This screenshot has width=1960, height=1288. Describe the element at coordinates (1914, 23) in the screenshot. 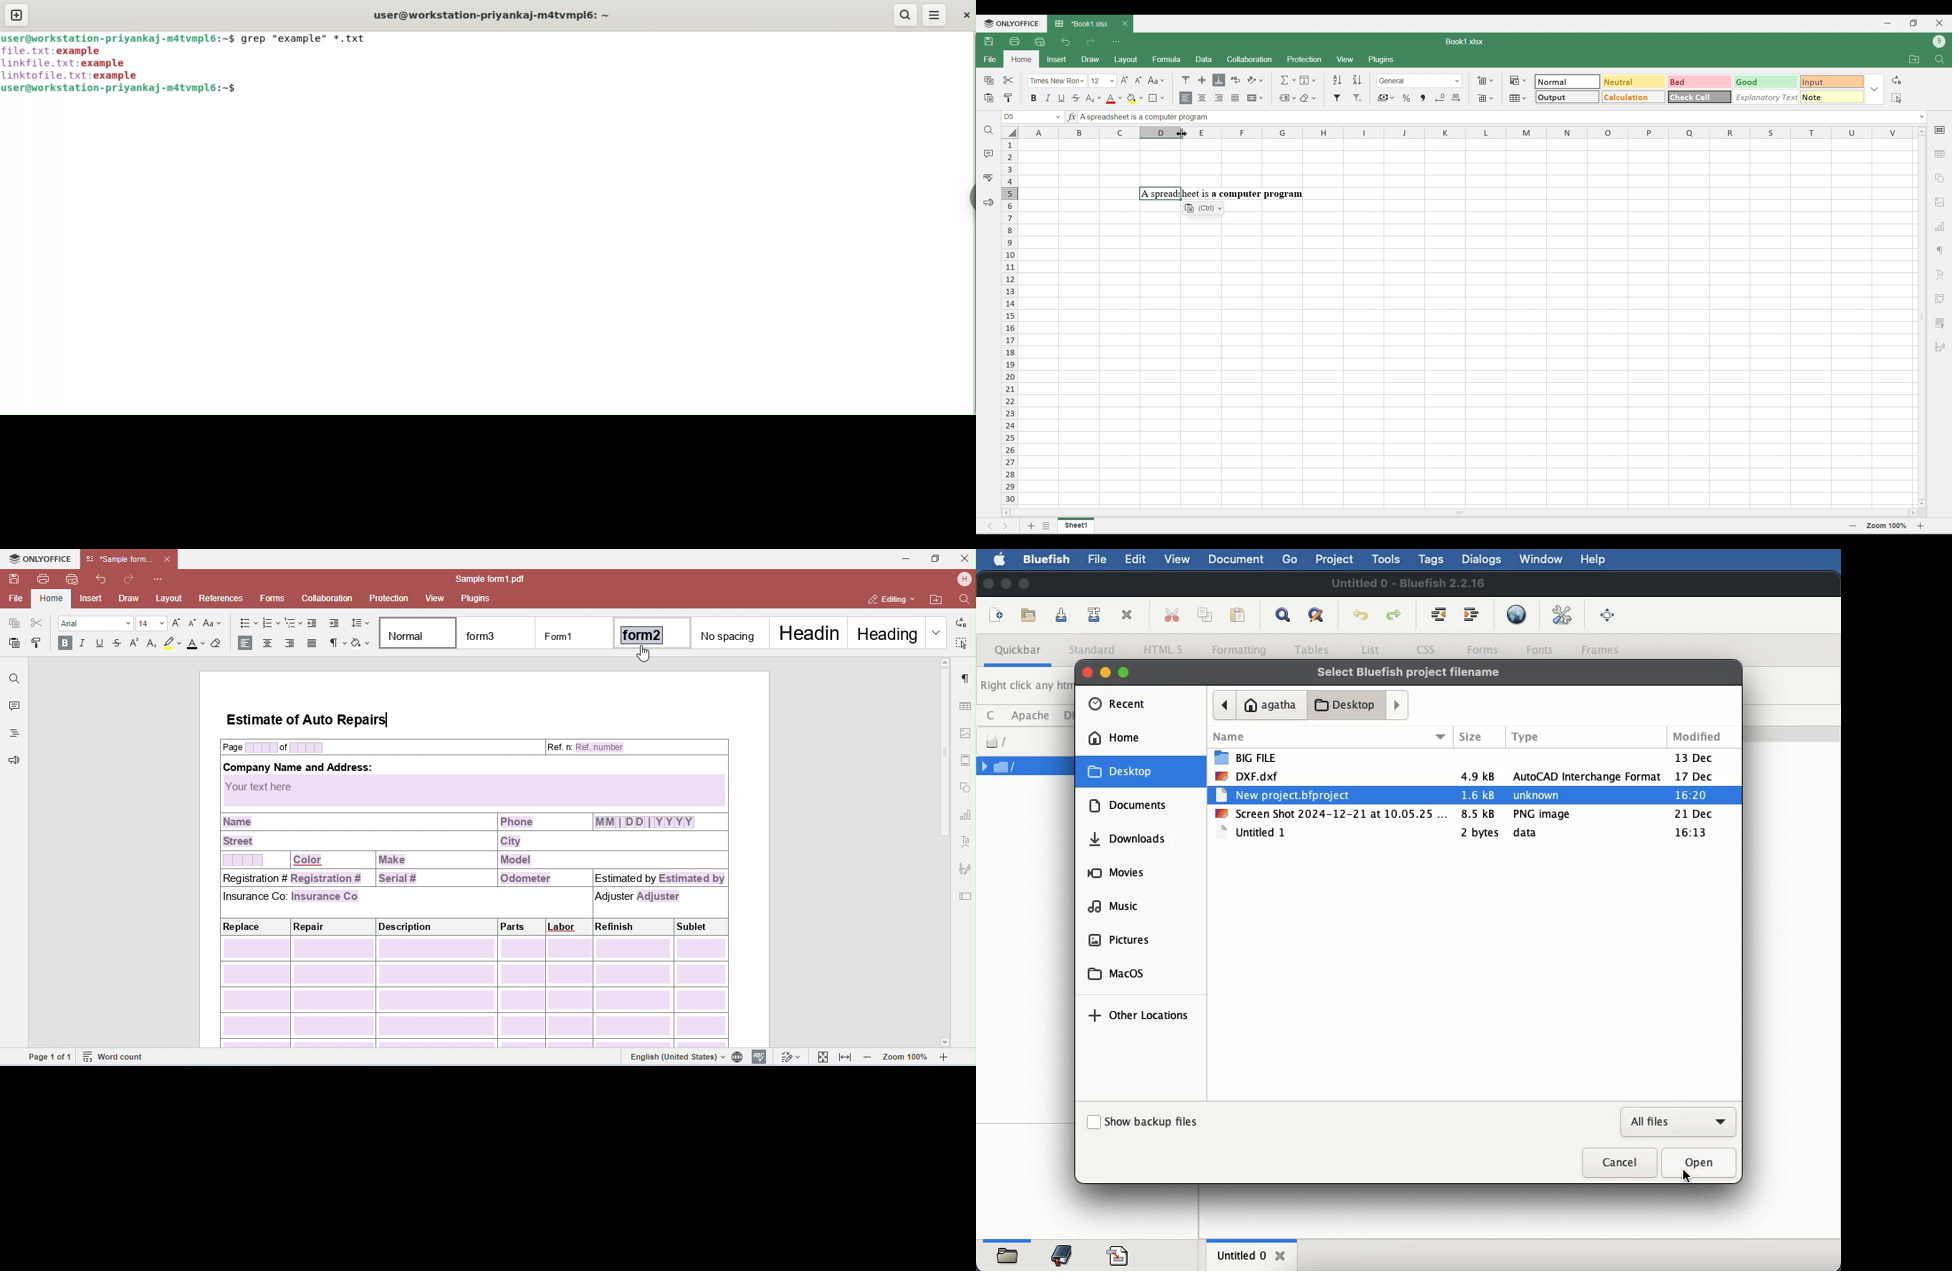

I see `Show in smaller tab` at that location.